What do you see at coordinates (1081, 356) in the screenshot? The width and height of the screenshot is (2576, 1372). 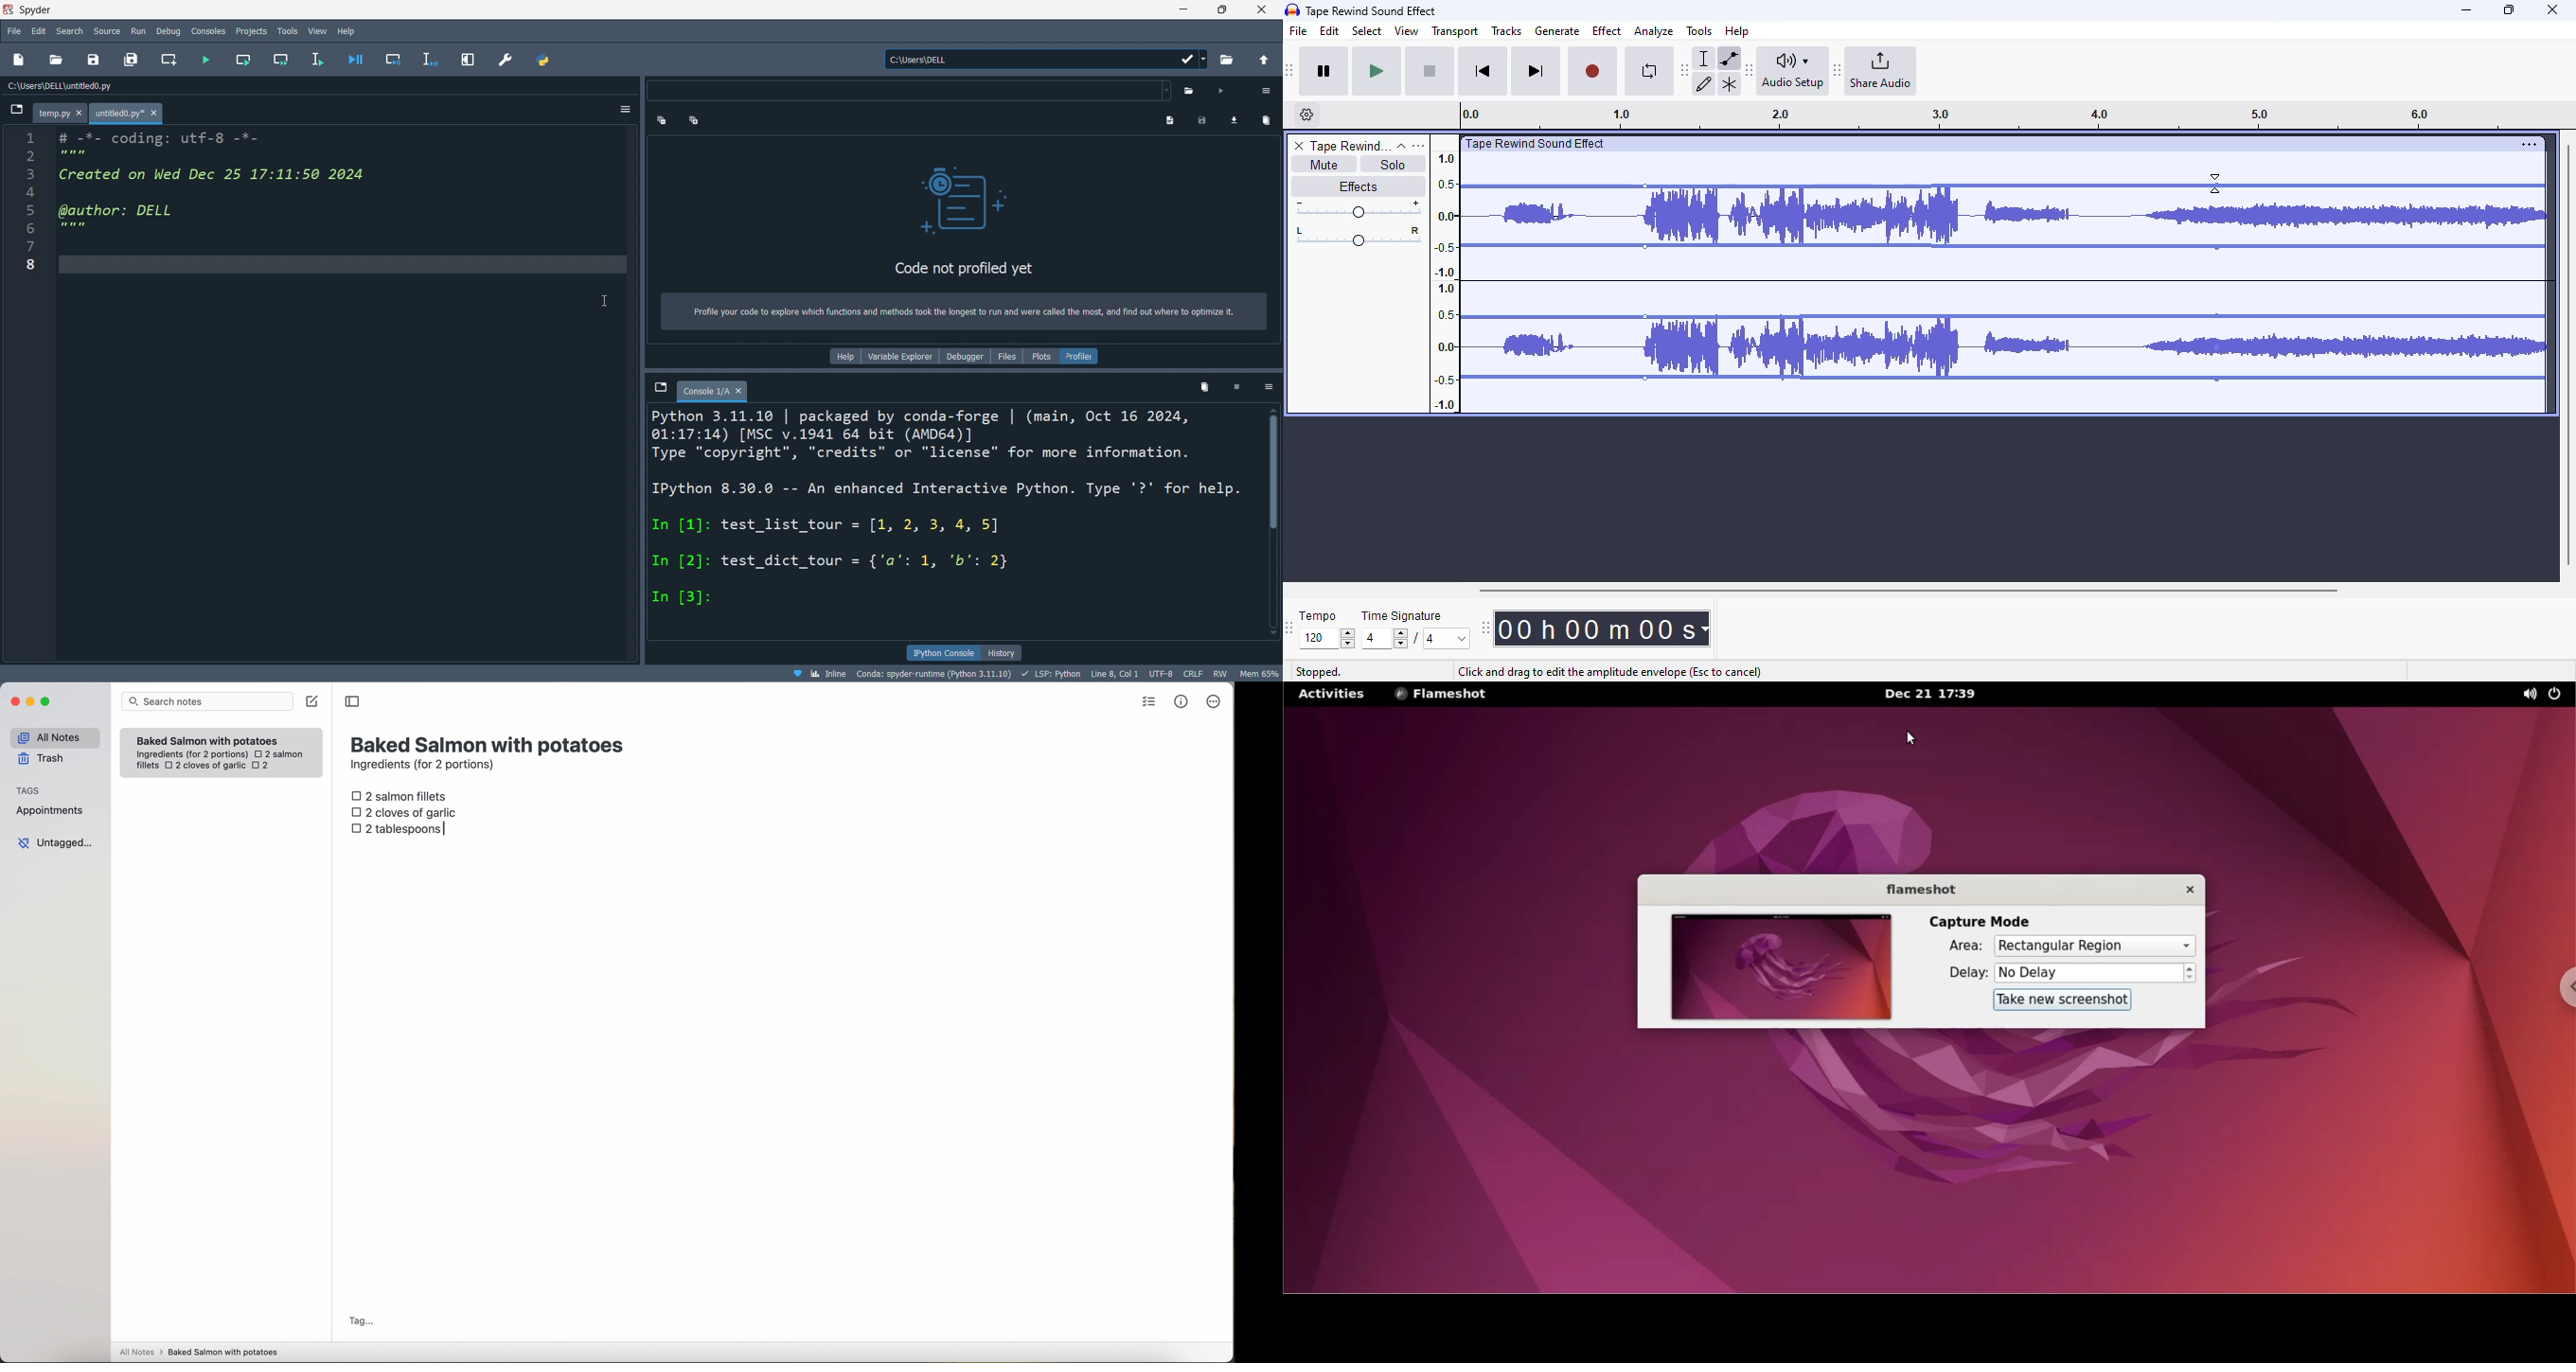 I see `profile` at bounding box center [1081, 356].